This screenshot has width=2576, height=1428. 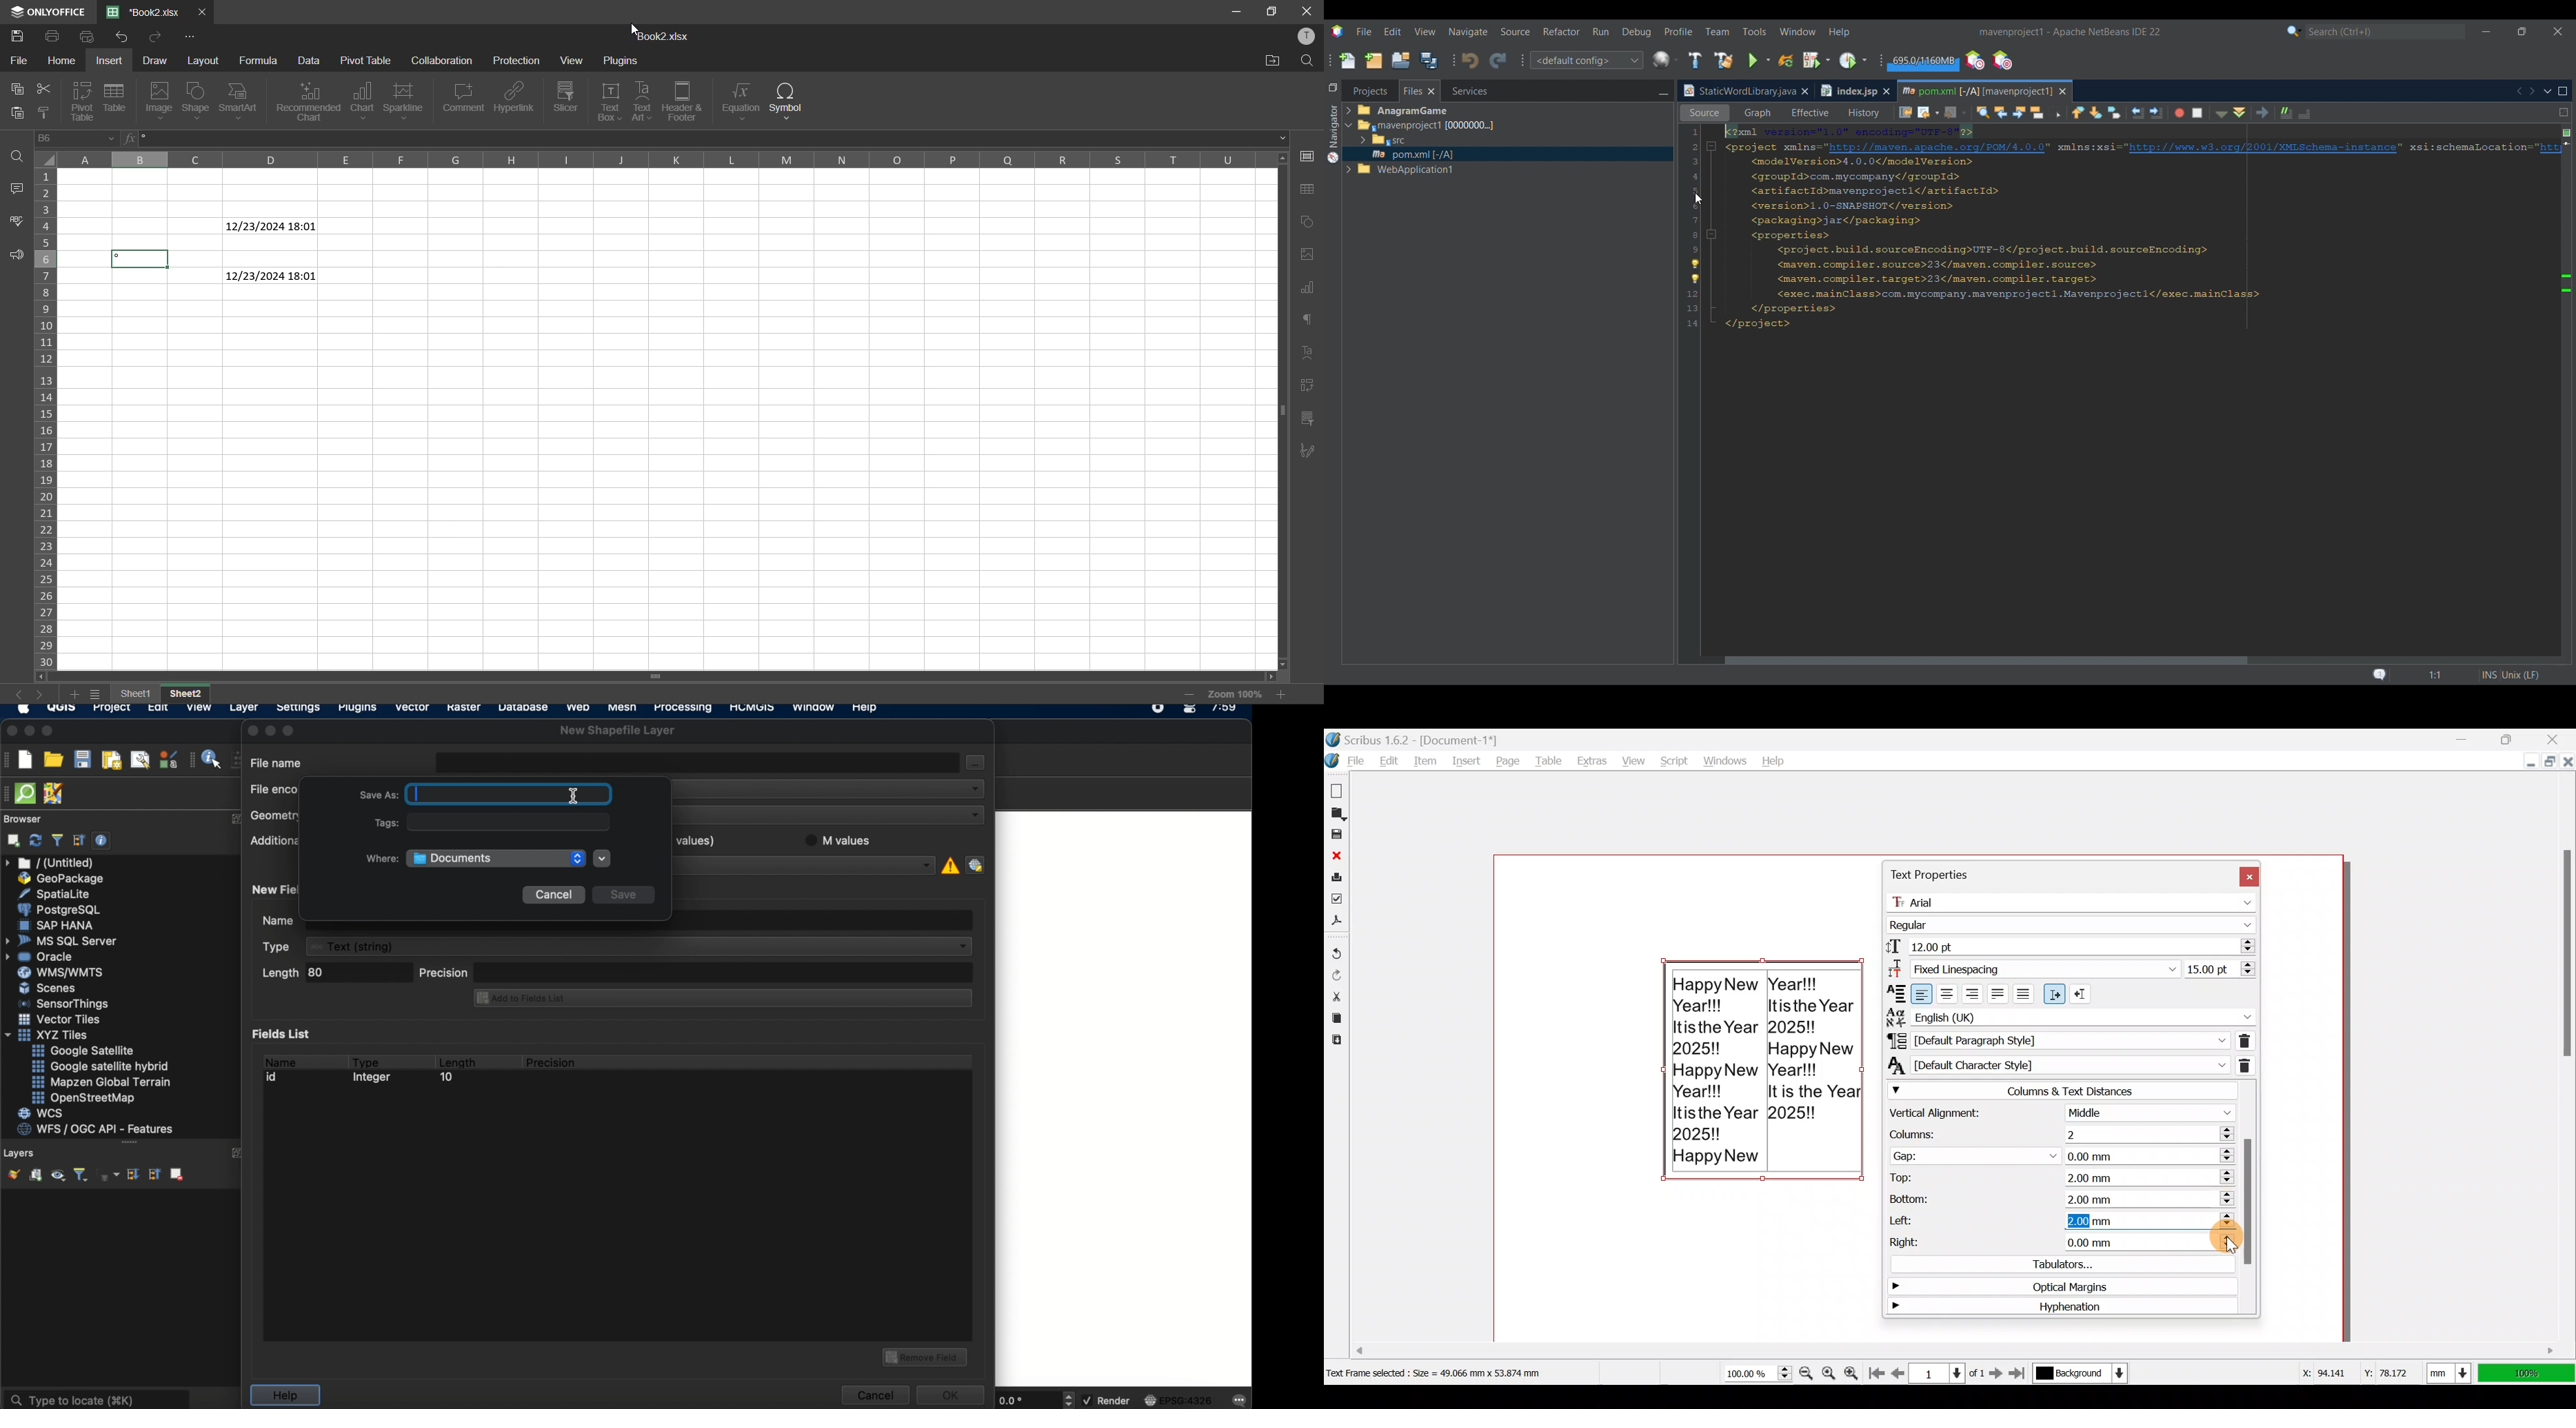 What do you see at coordinates (2220, 968) in the screenshot?
I see `Line spacing` at bounding box center [2220, 968].